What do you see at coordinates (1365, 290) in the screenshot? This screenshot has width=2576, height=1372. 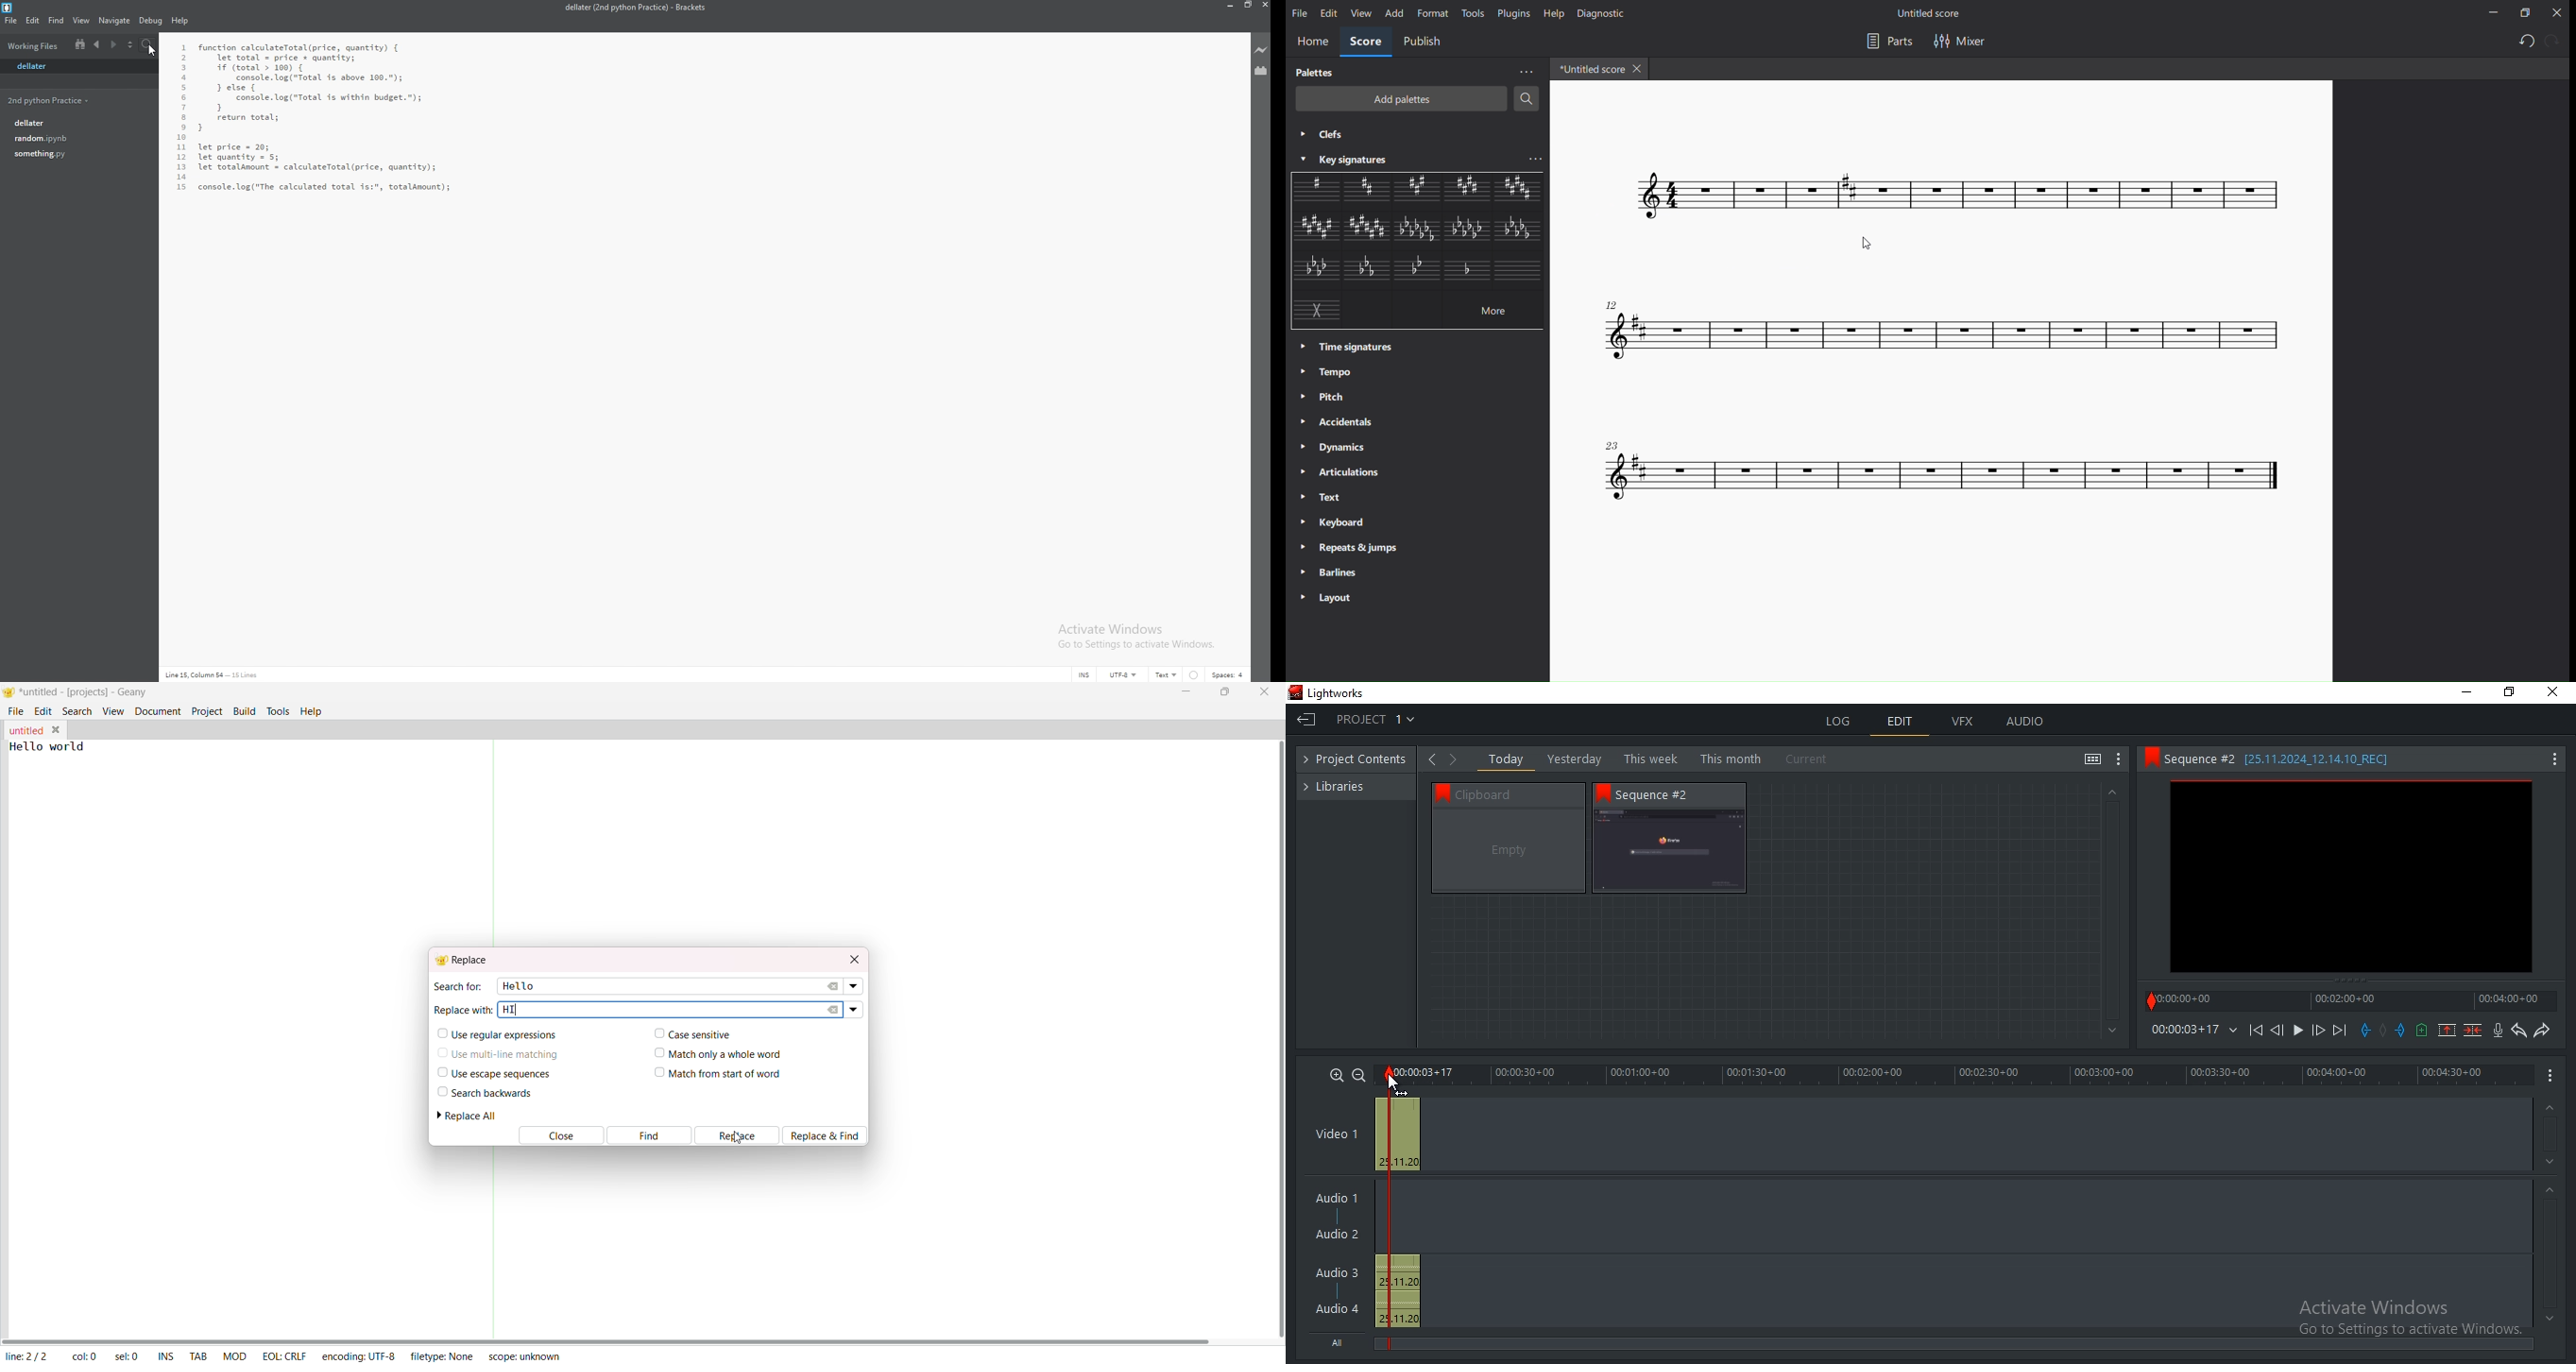 I see `other key signatures` at bounding box center [1365, 290].